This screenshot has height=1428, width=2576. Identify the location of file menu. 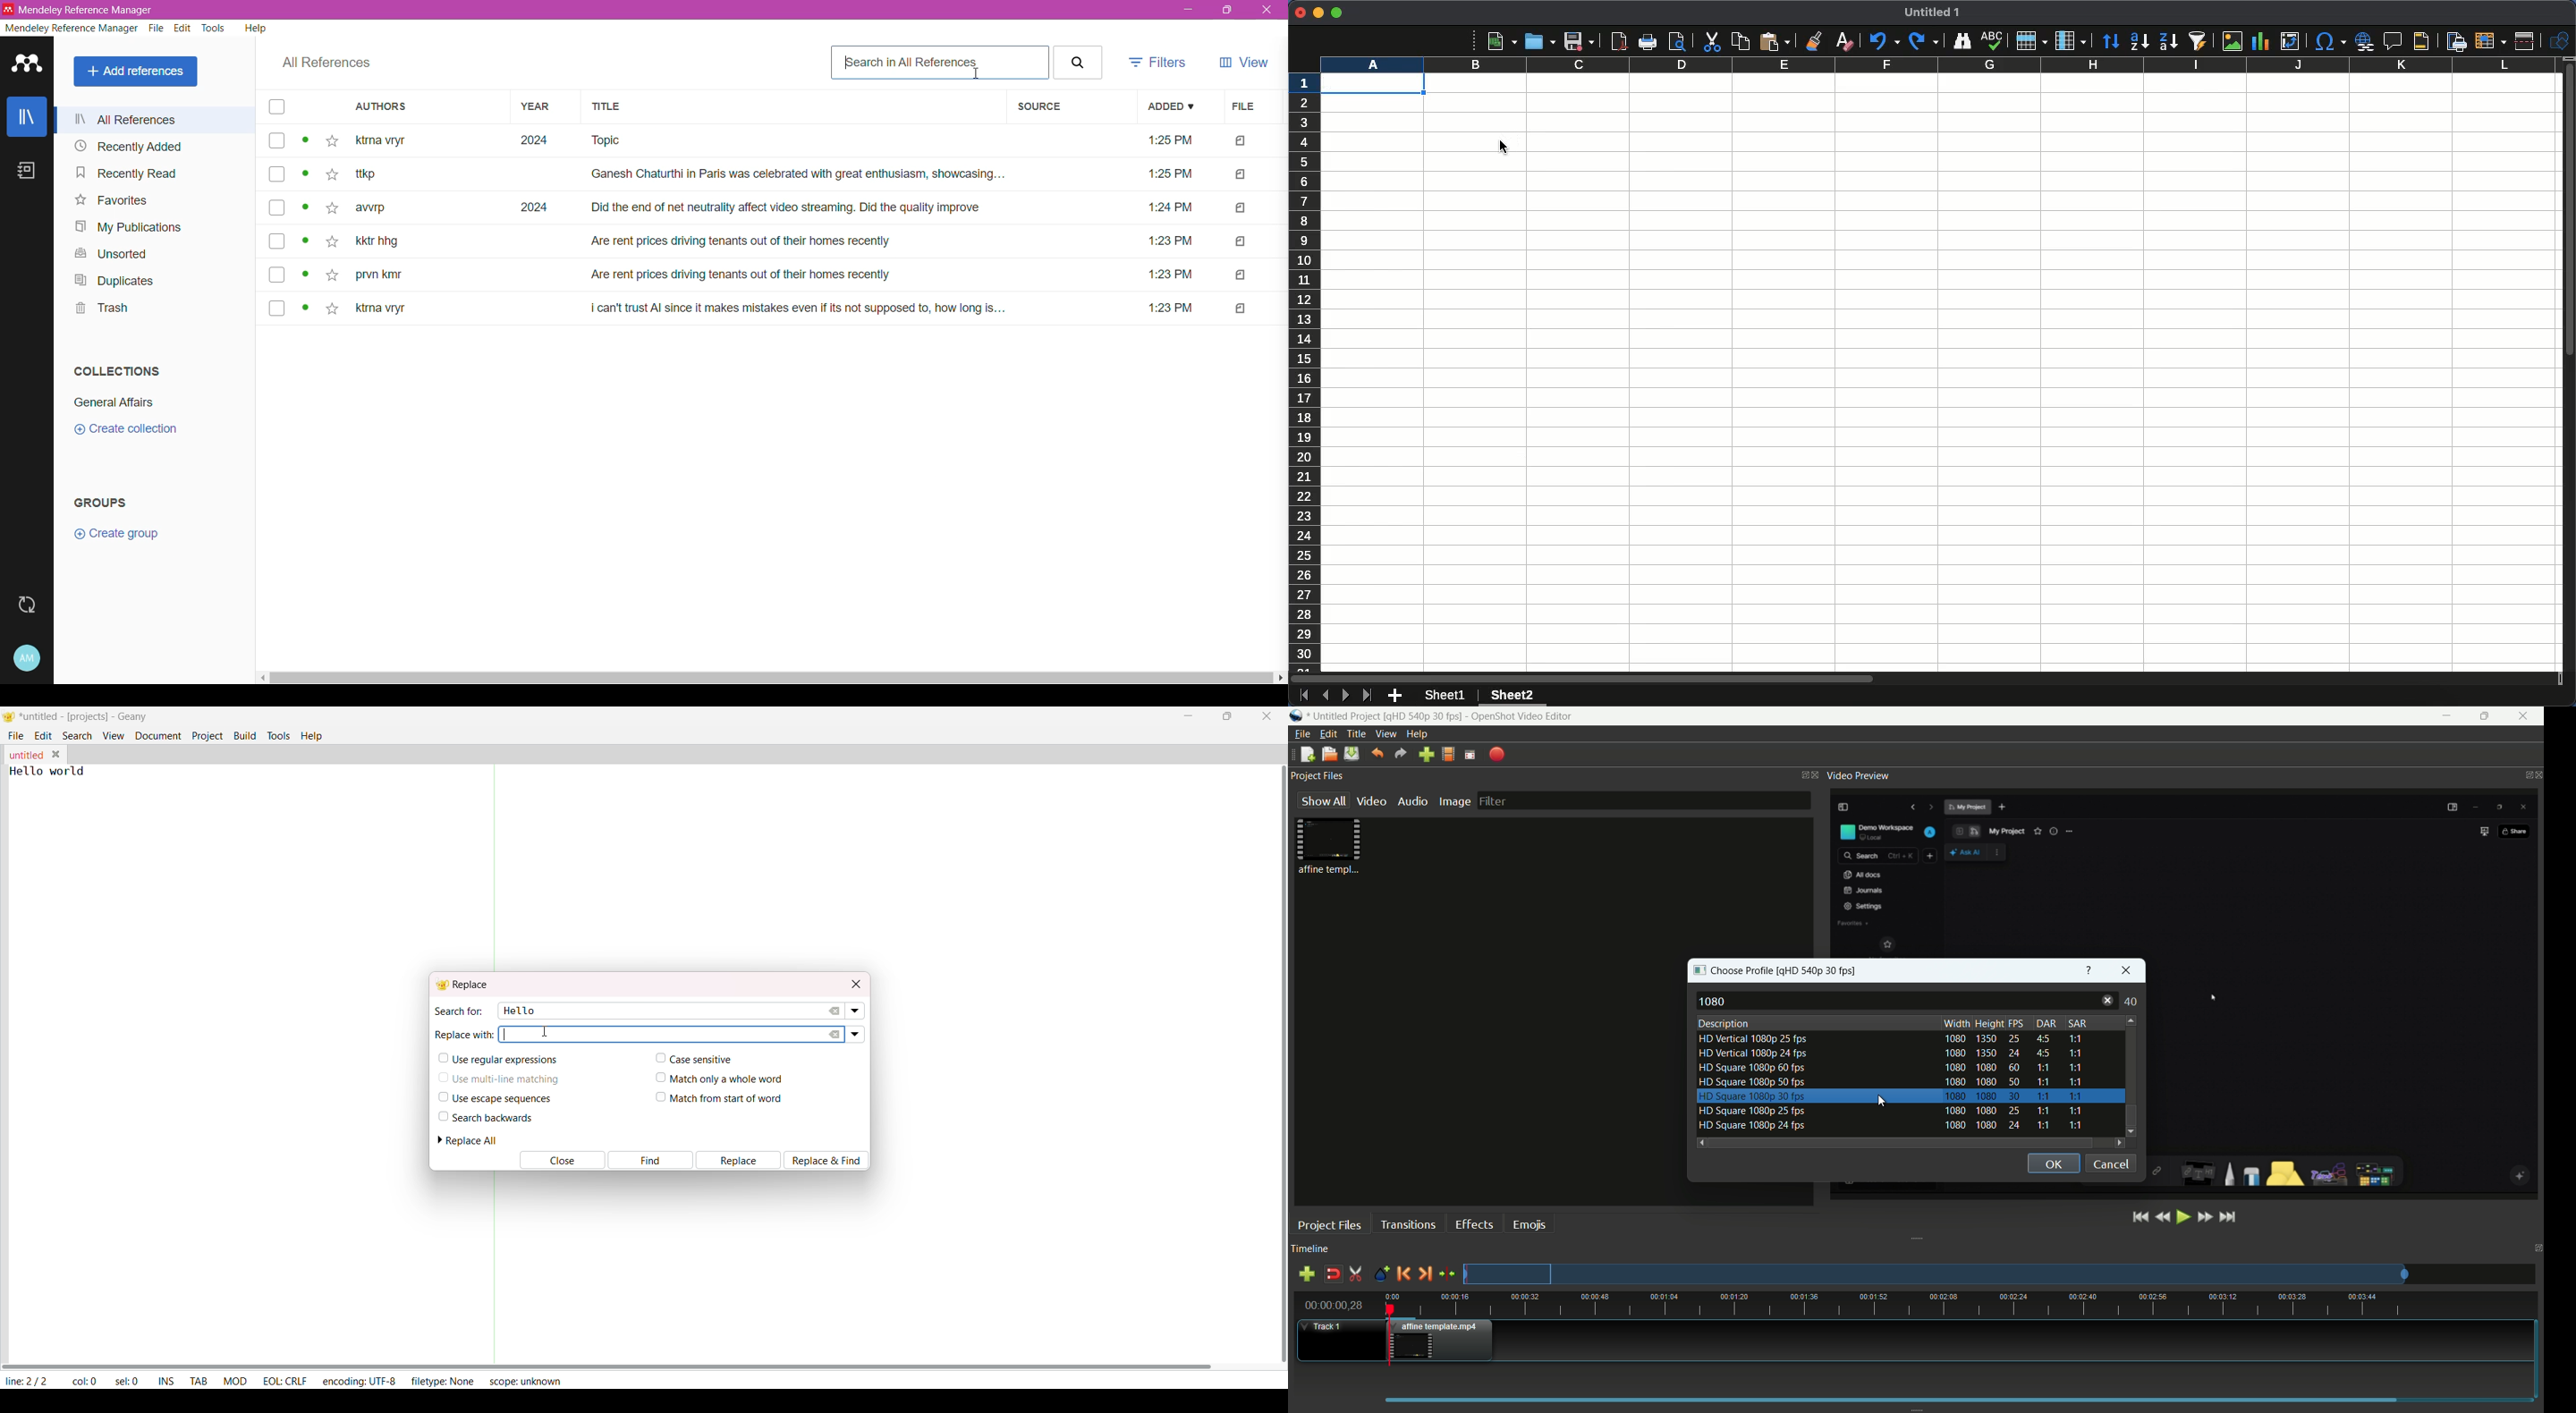
(1302, 734).